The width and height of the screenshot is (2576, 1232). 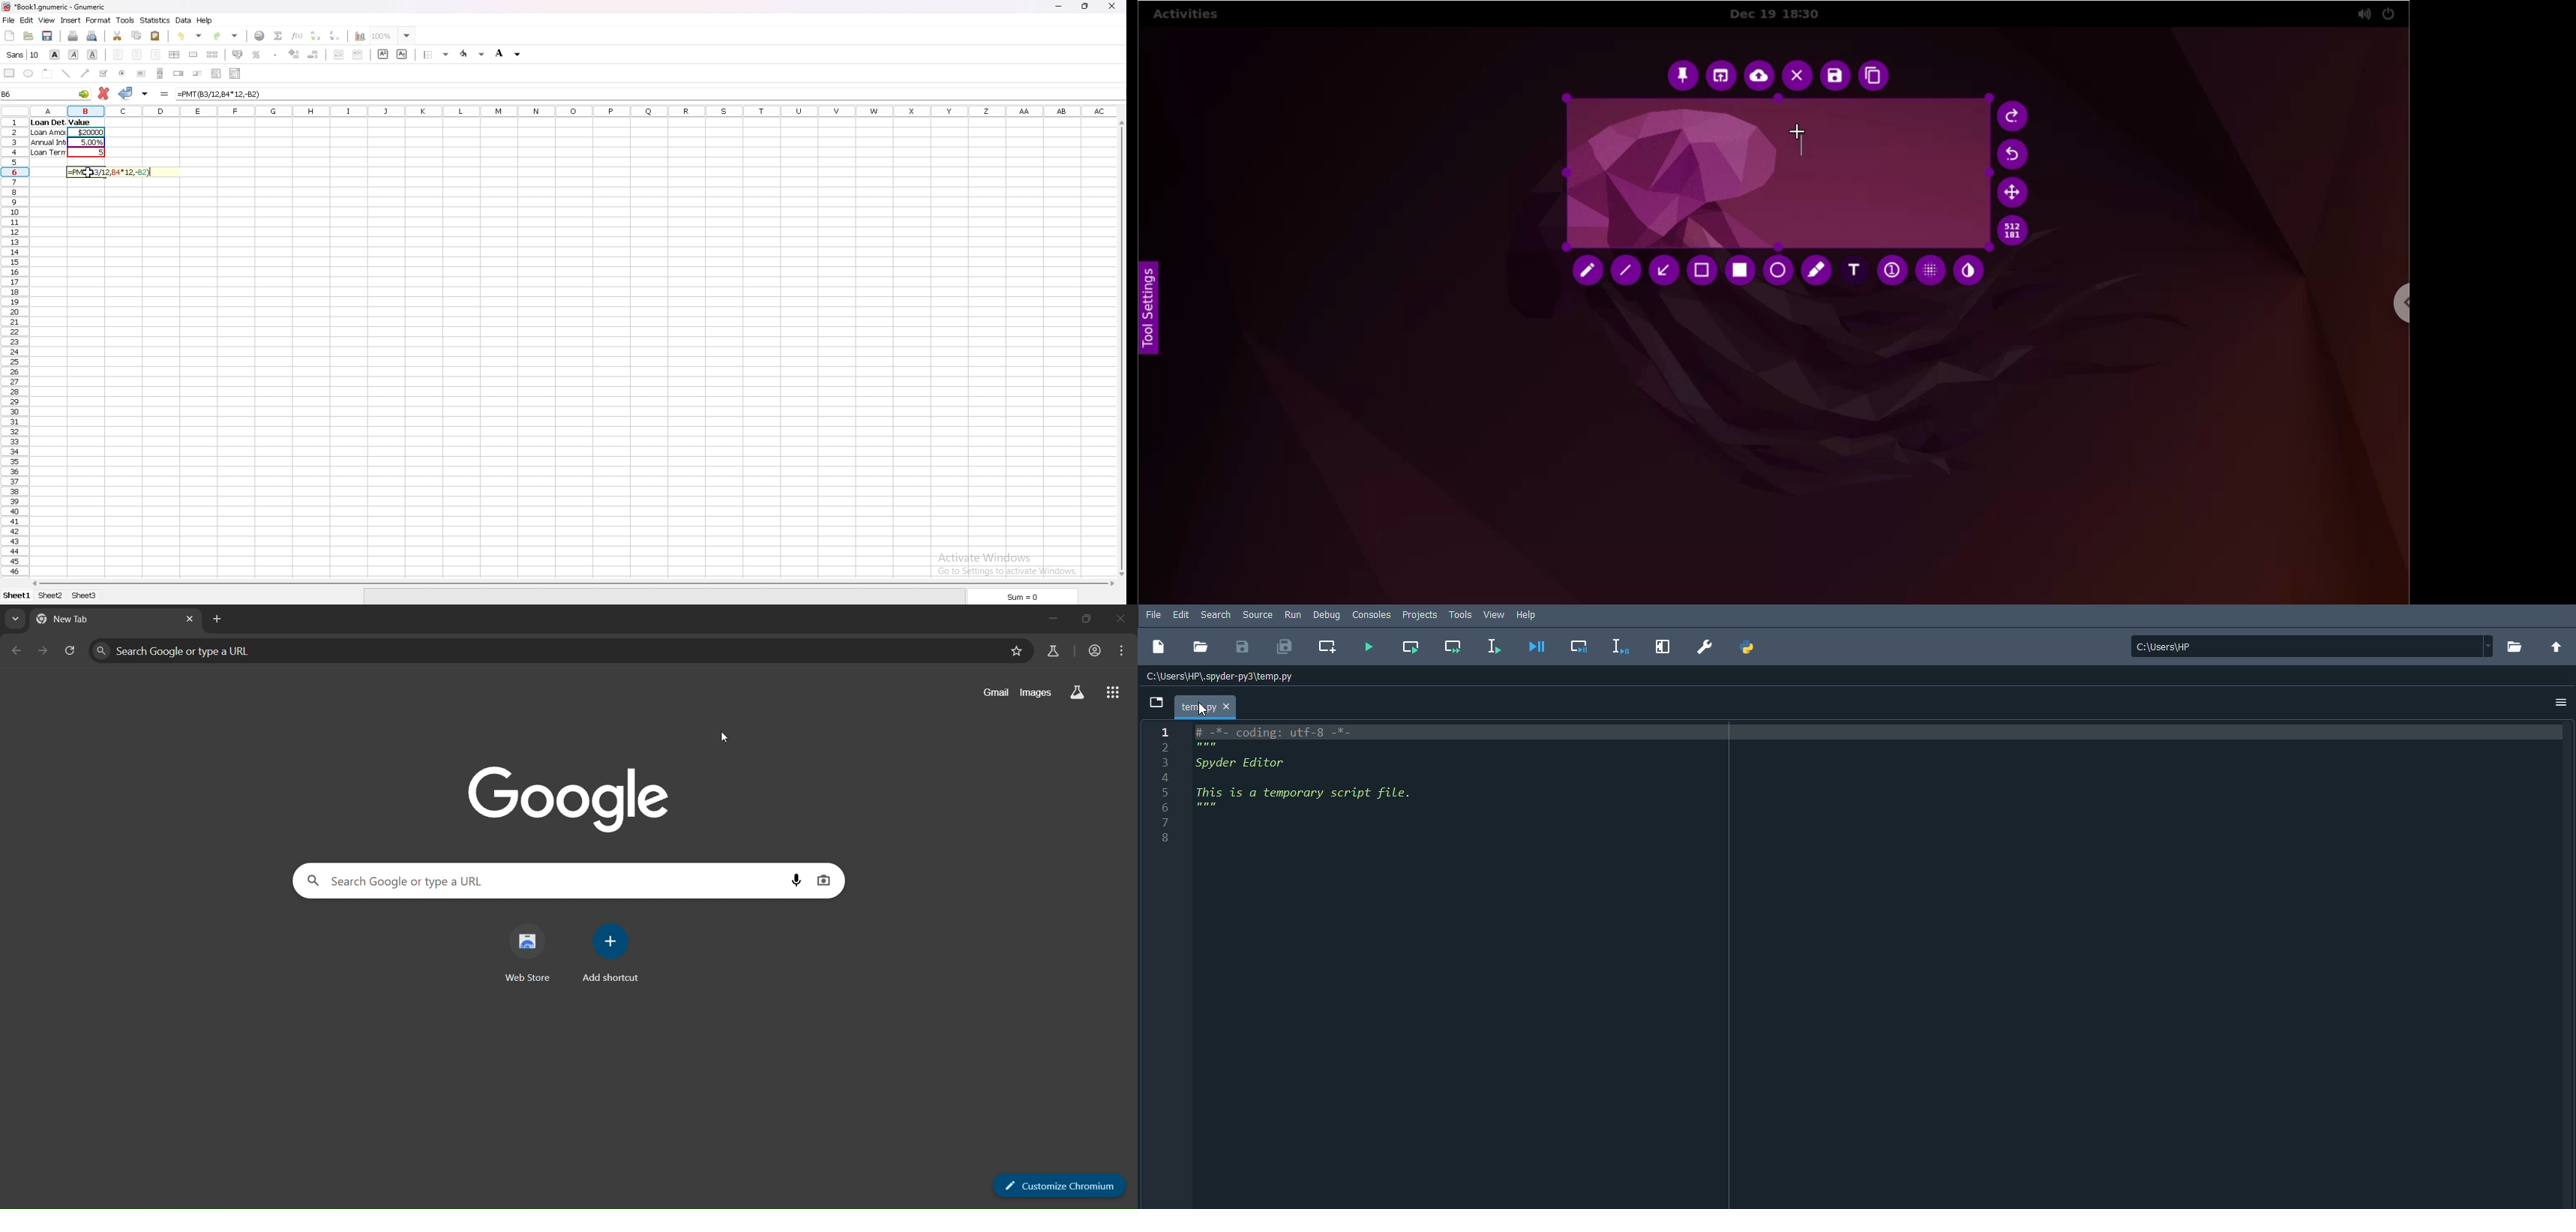 I want to click on scroll bar, so click(x=1121, y=347).